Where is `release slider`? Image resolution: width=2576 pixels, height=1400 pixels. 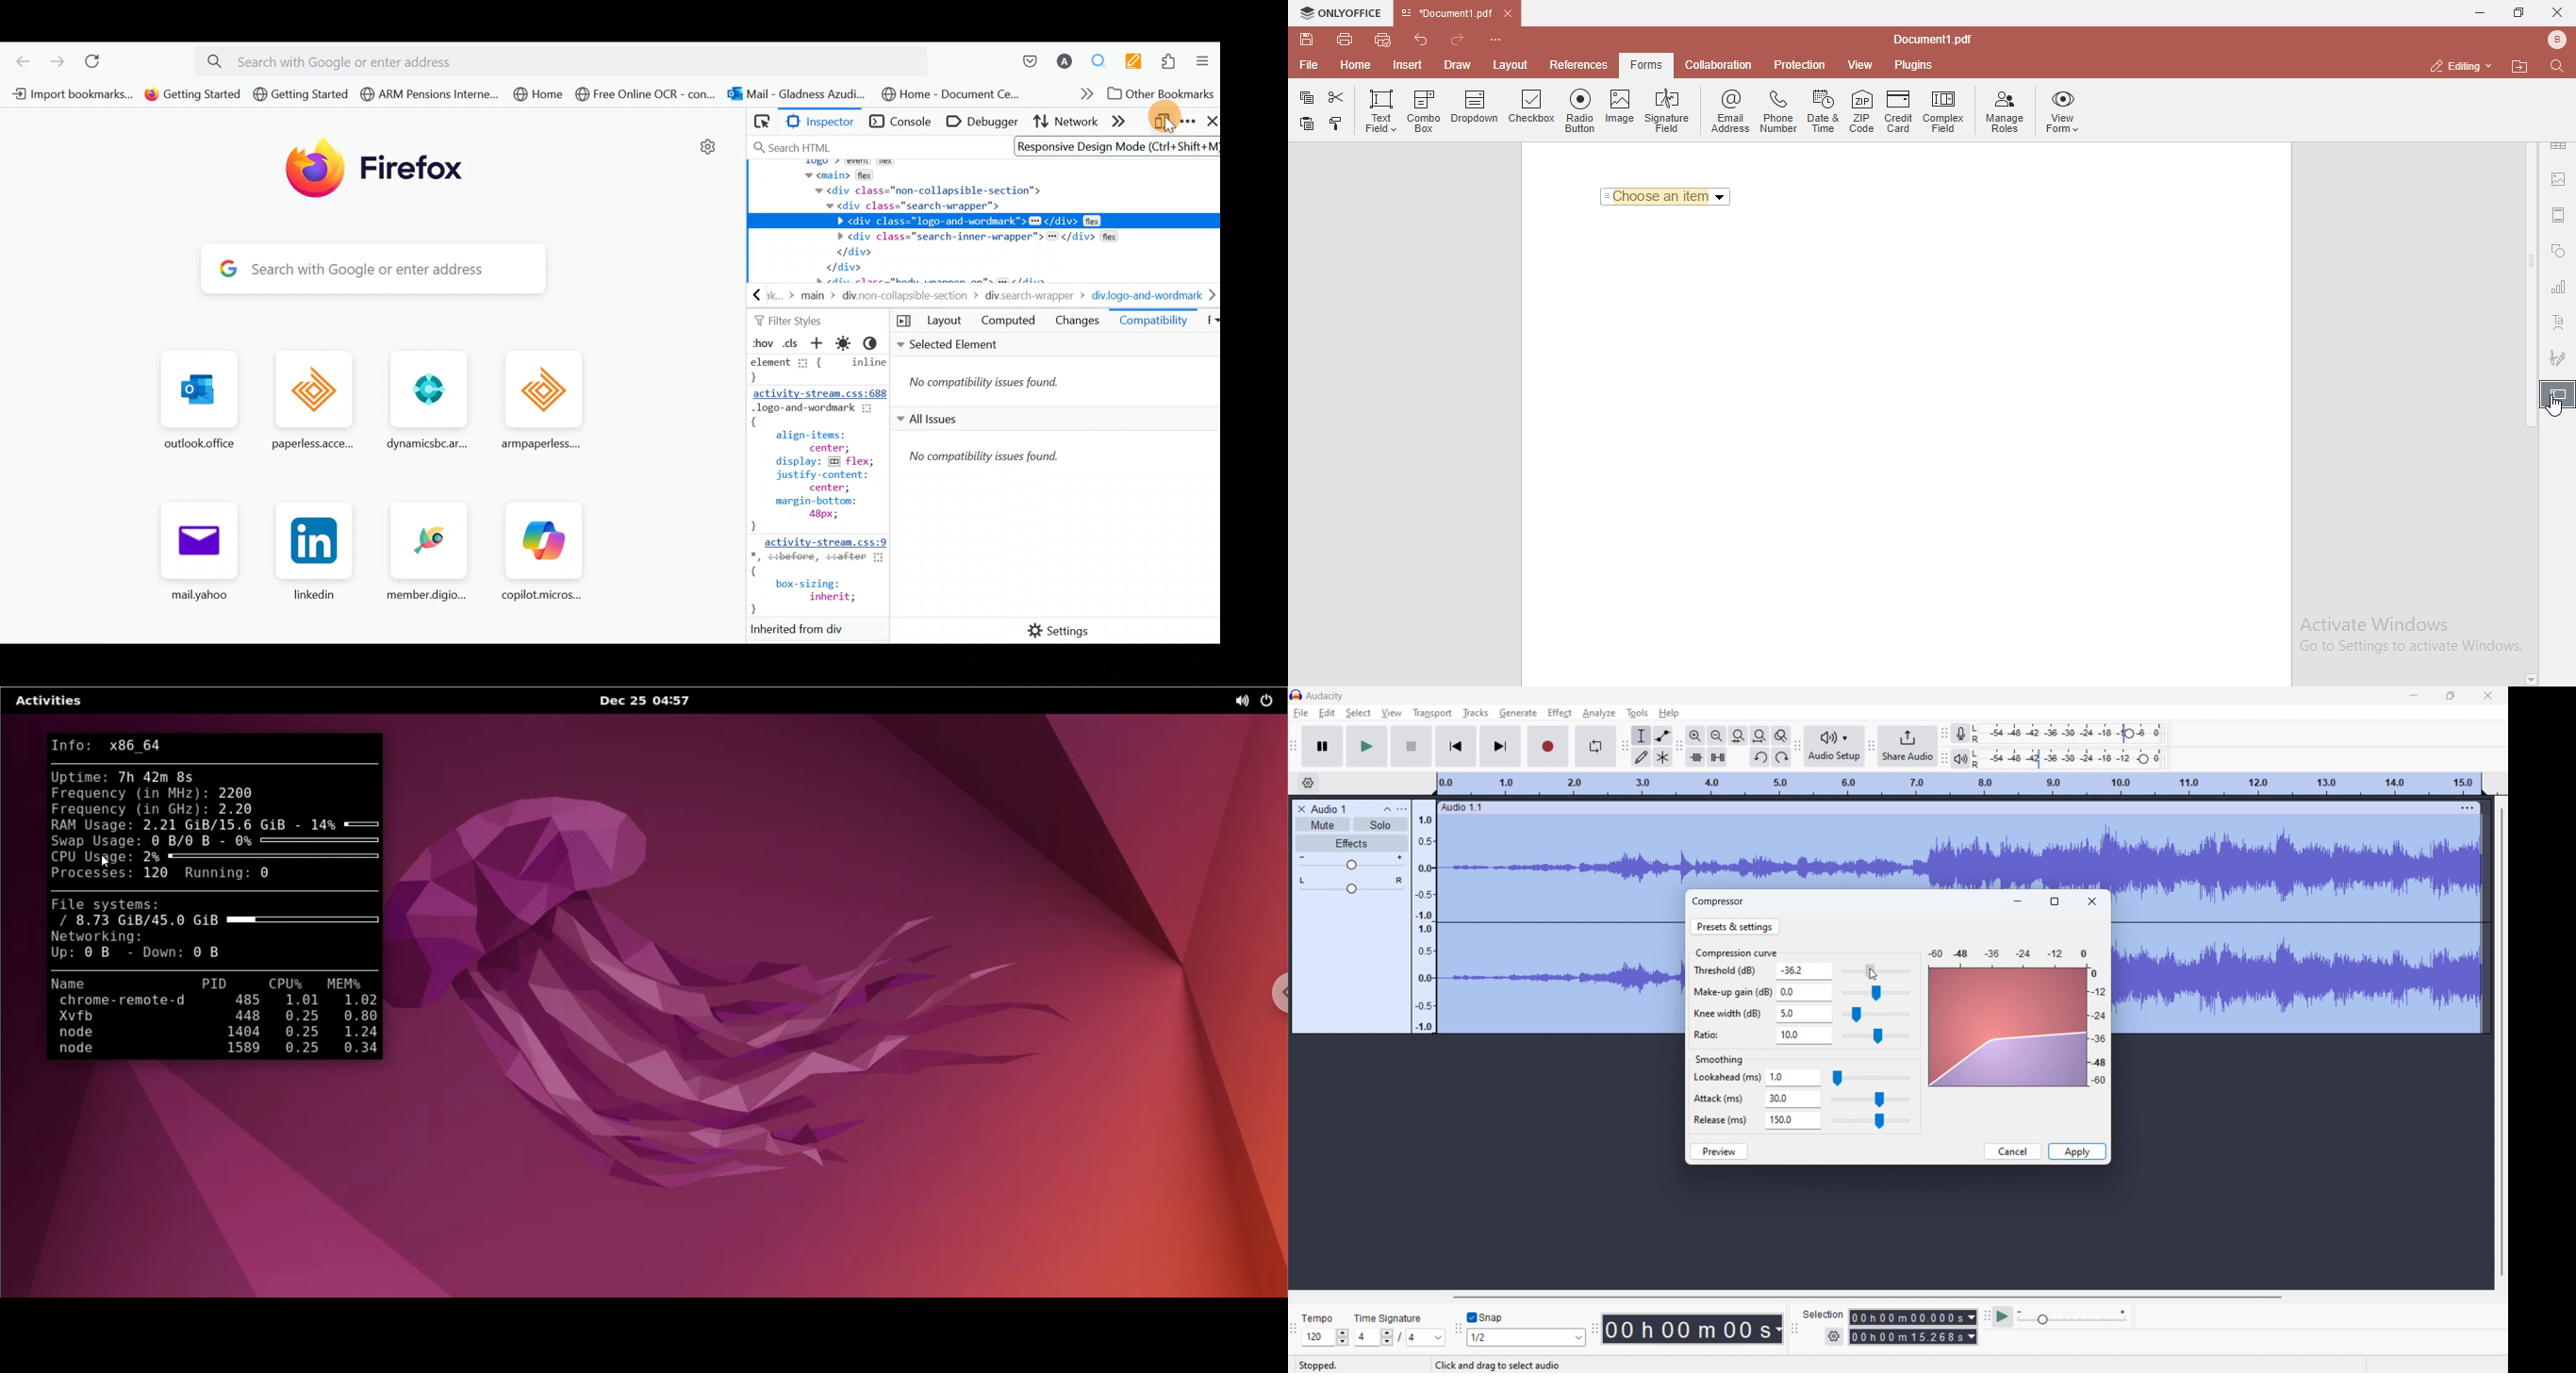
release slider is located at coordinates (1870, 1121).